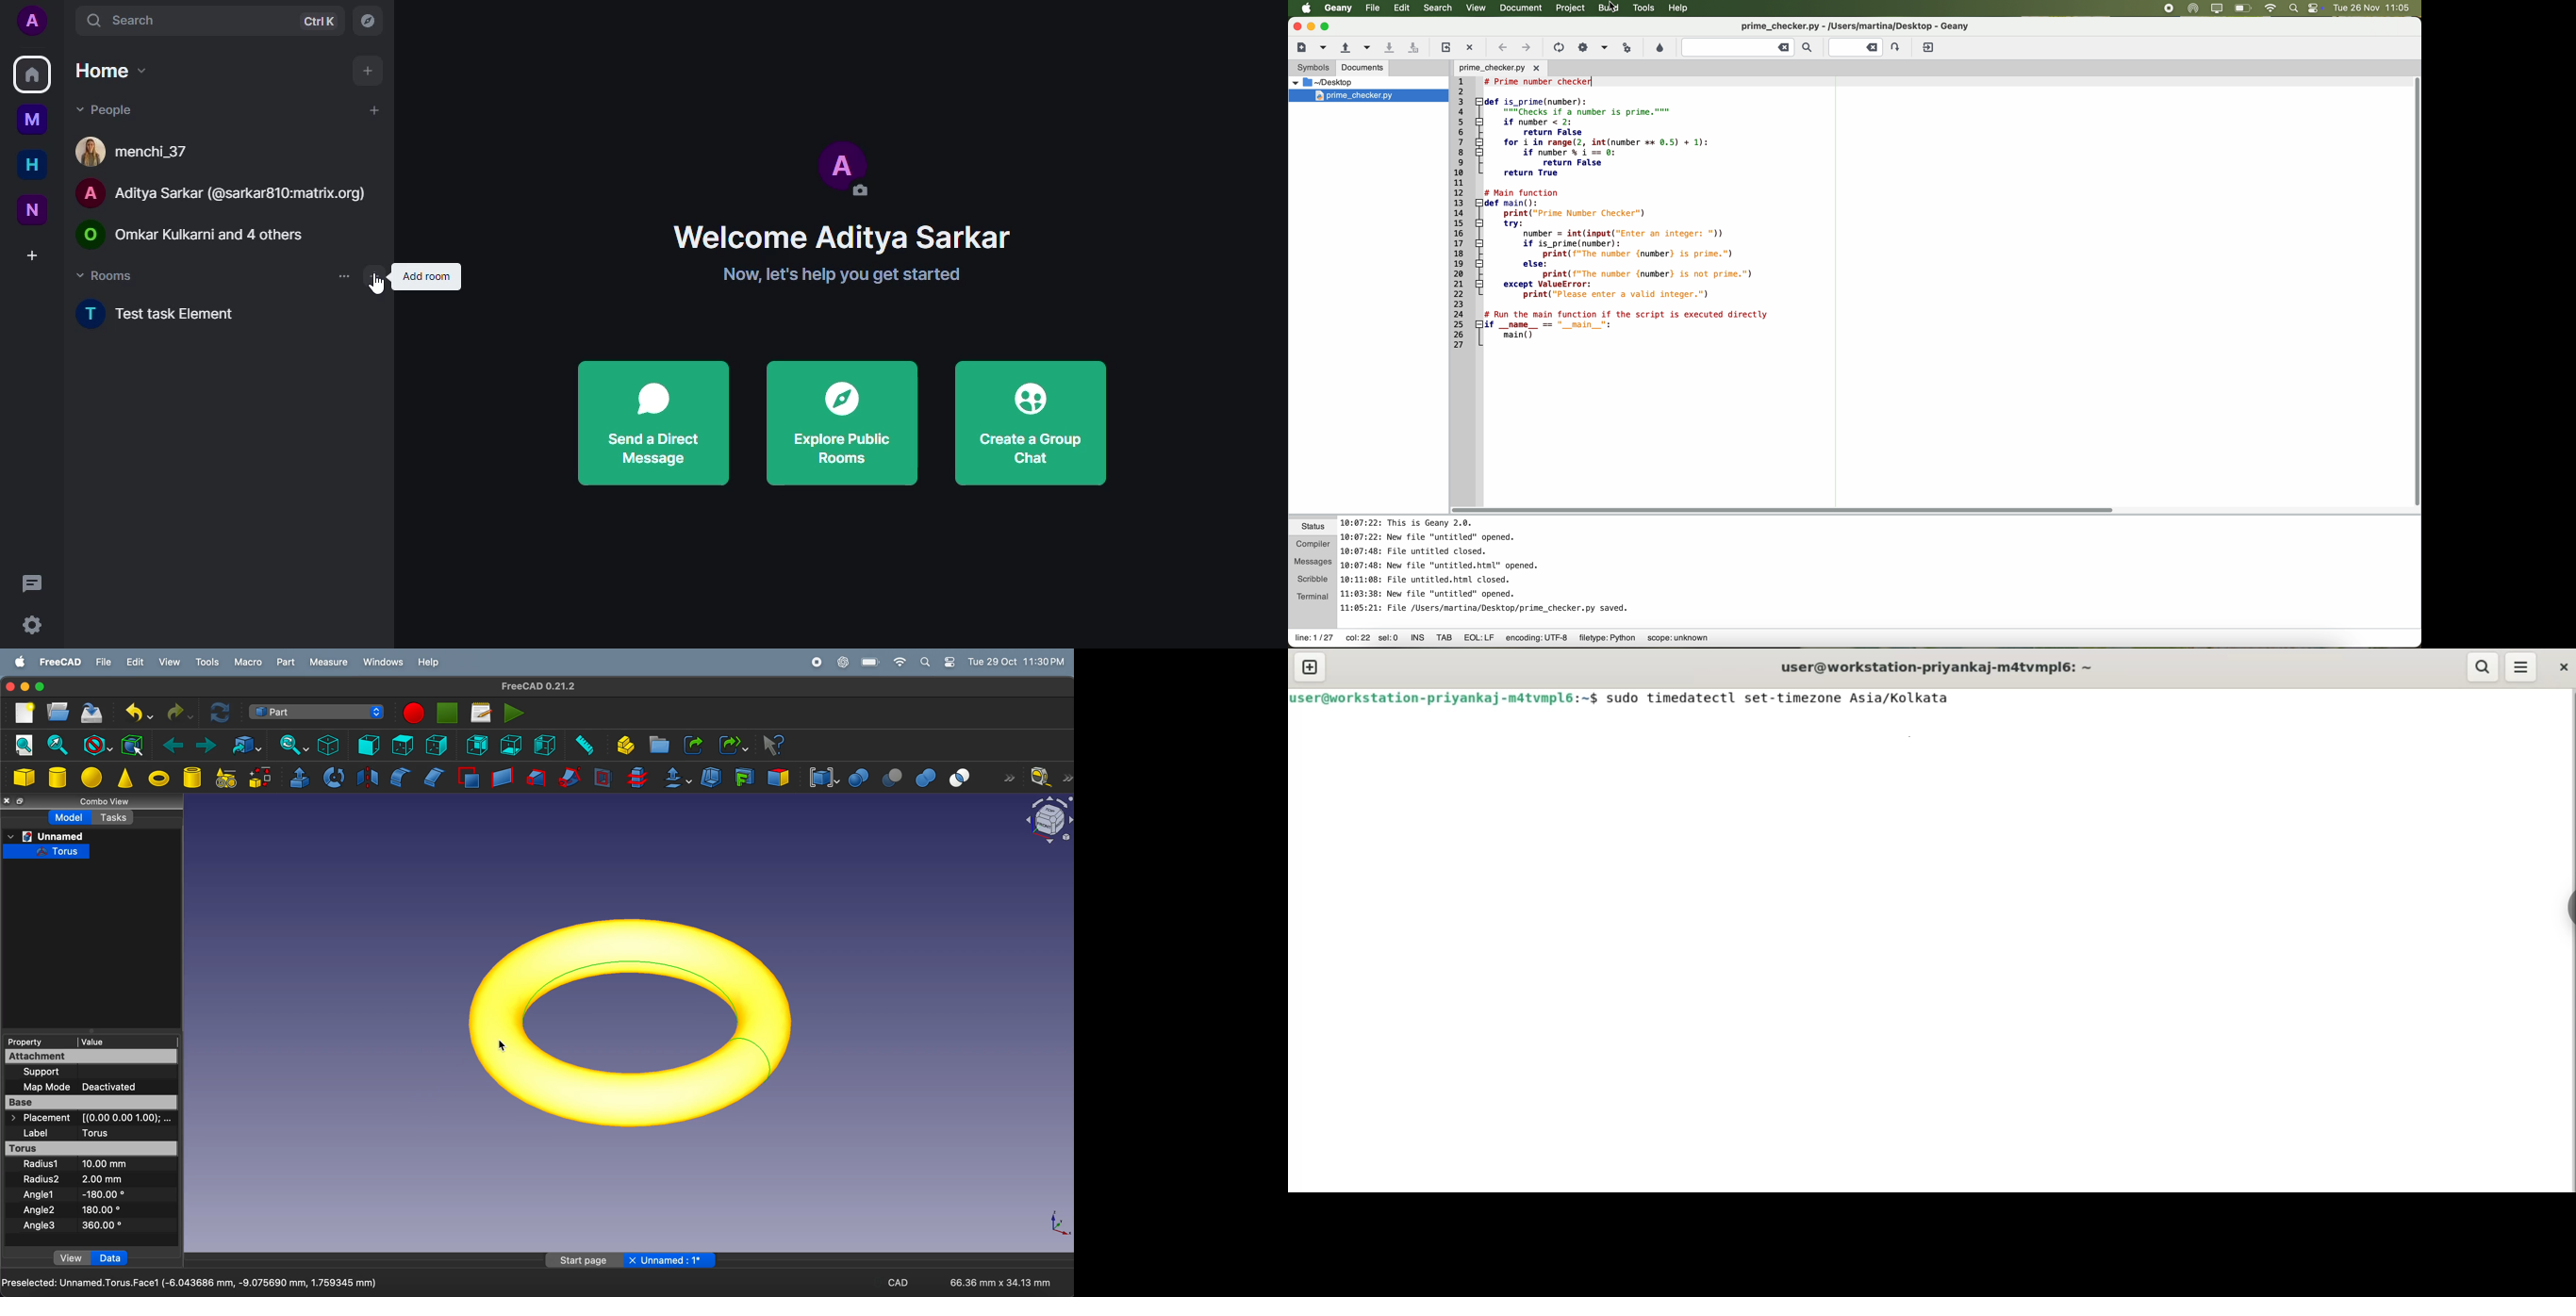 The height and width of the screenshot is (1316, 2576). What do you see at coordinates (1314, 596) in the screenshot?
I see `terminal` at bounding box center [1314, 596].